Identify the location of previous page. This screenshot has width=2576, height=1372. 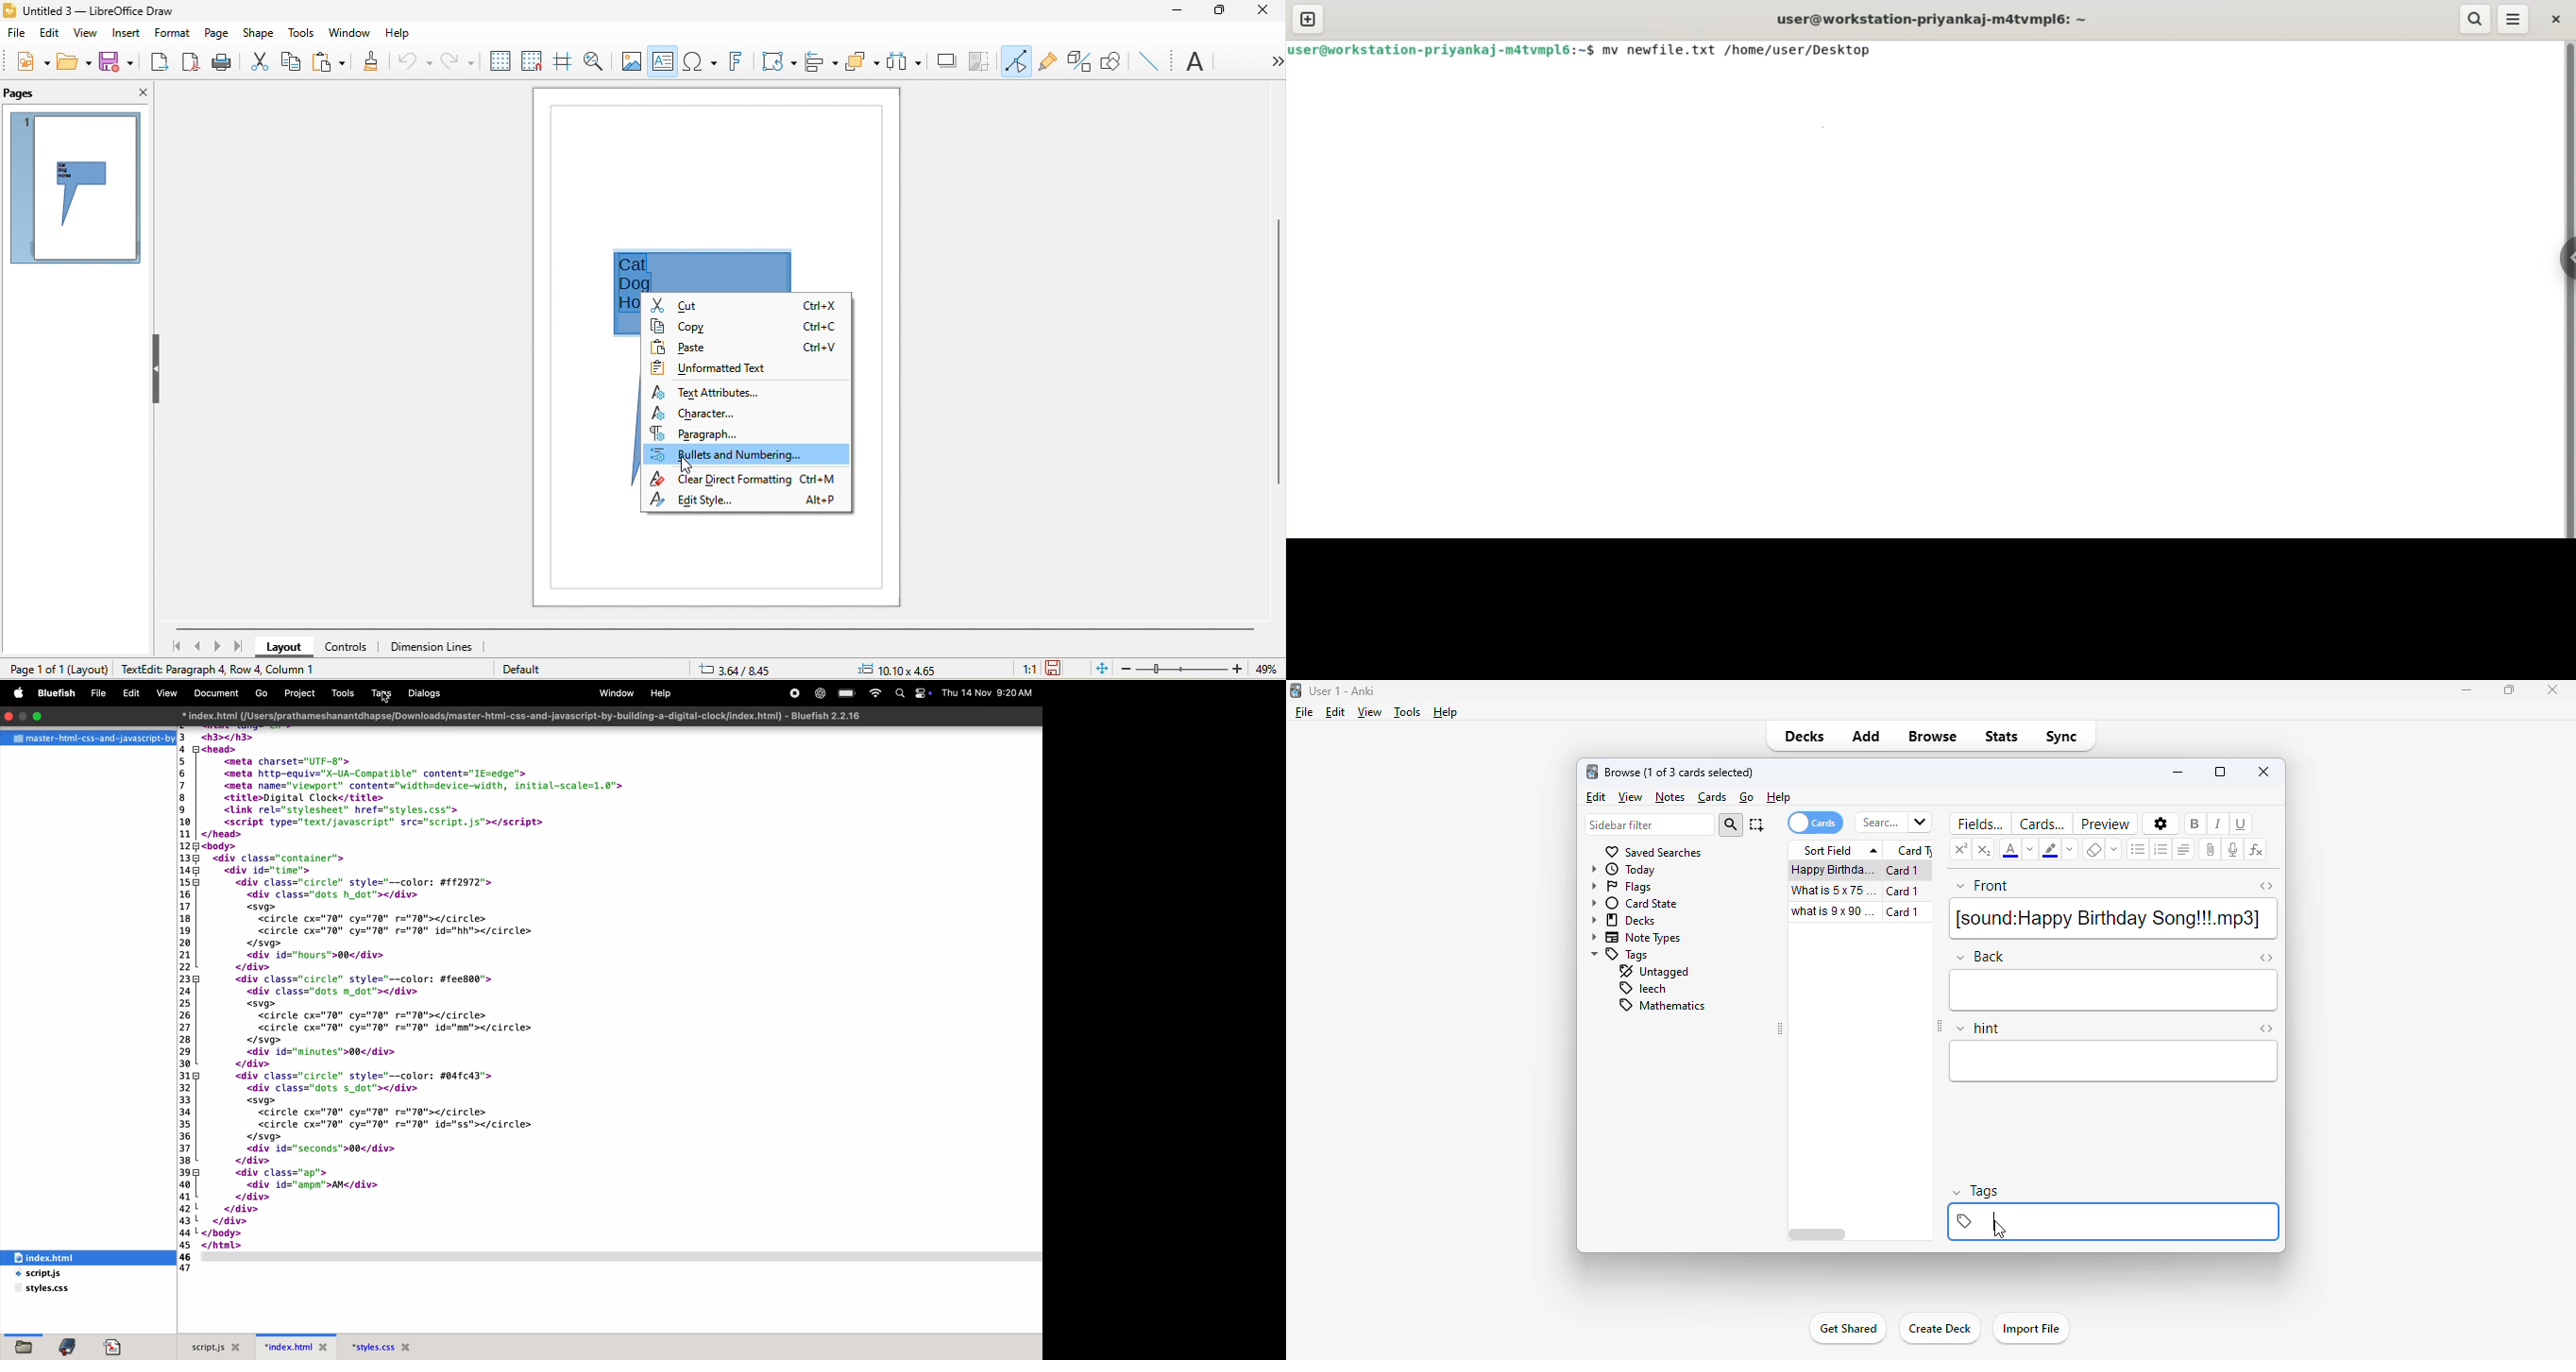
(193, 647).